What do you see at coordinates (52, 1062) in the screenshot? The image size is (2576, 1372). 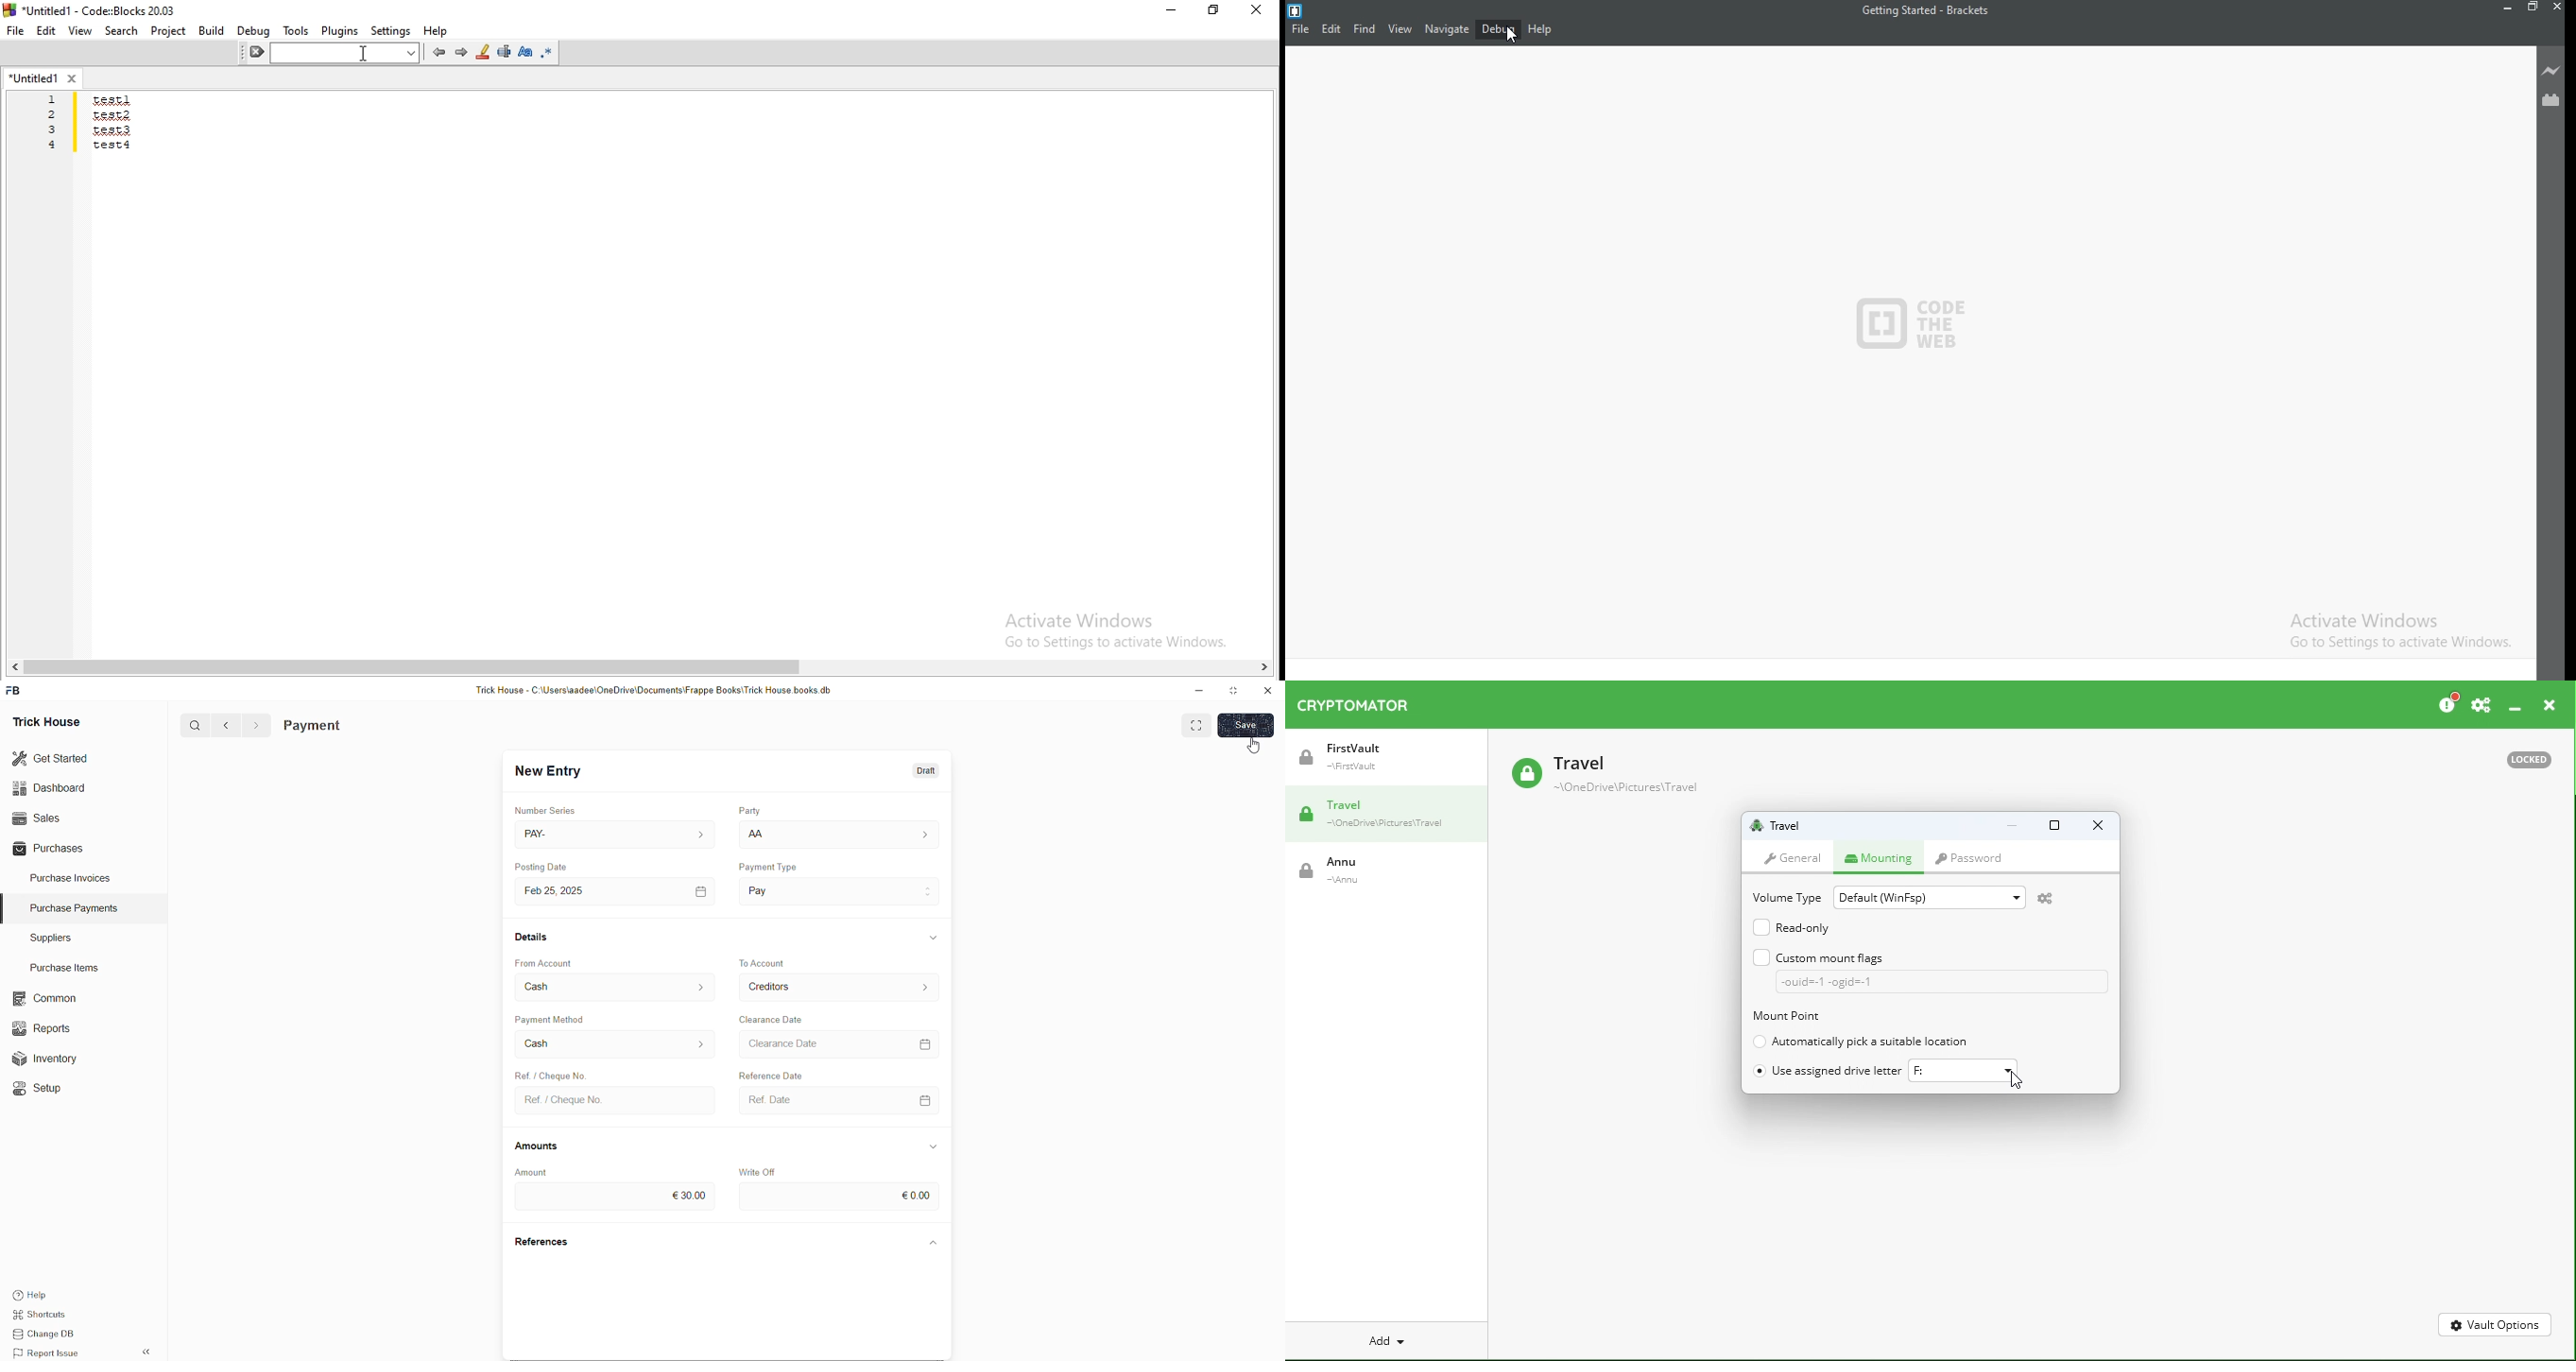 I see `Inventory` at bounding box center [52, 1062].